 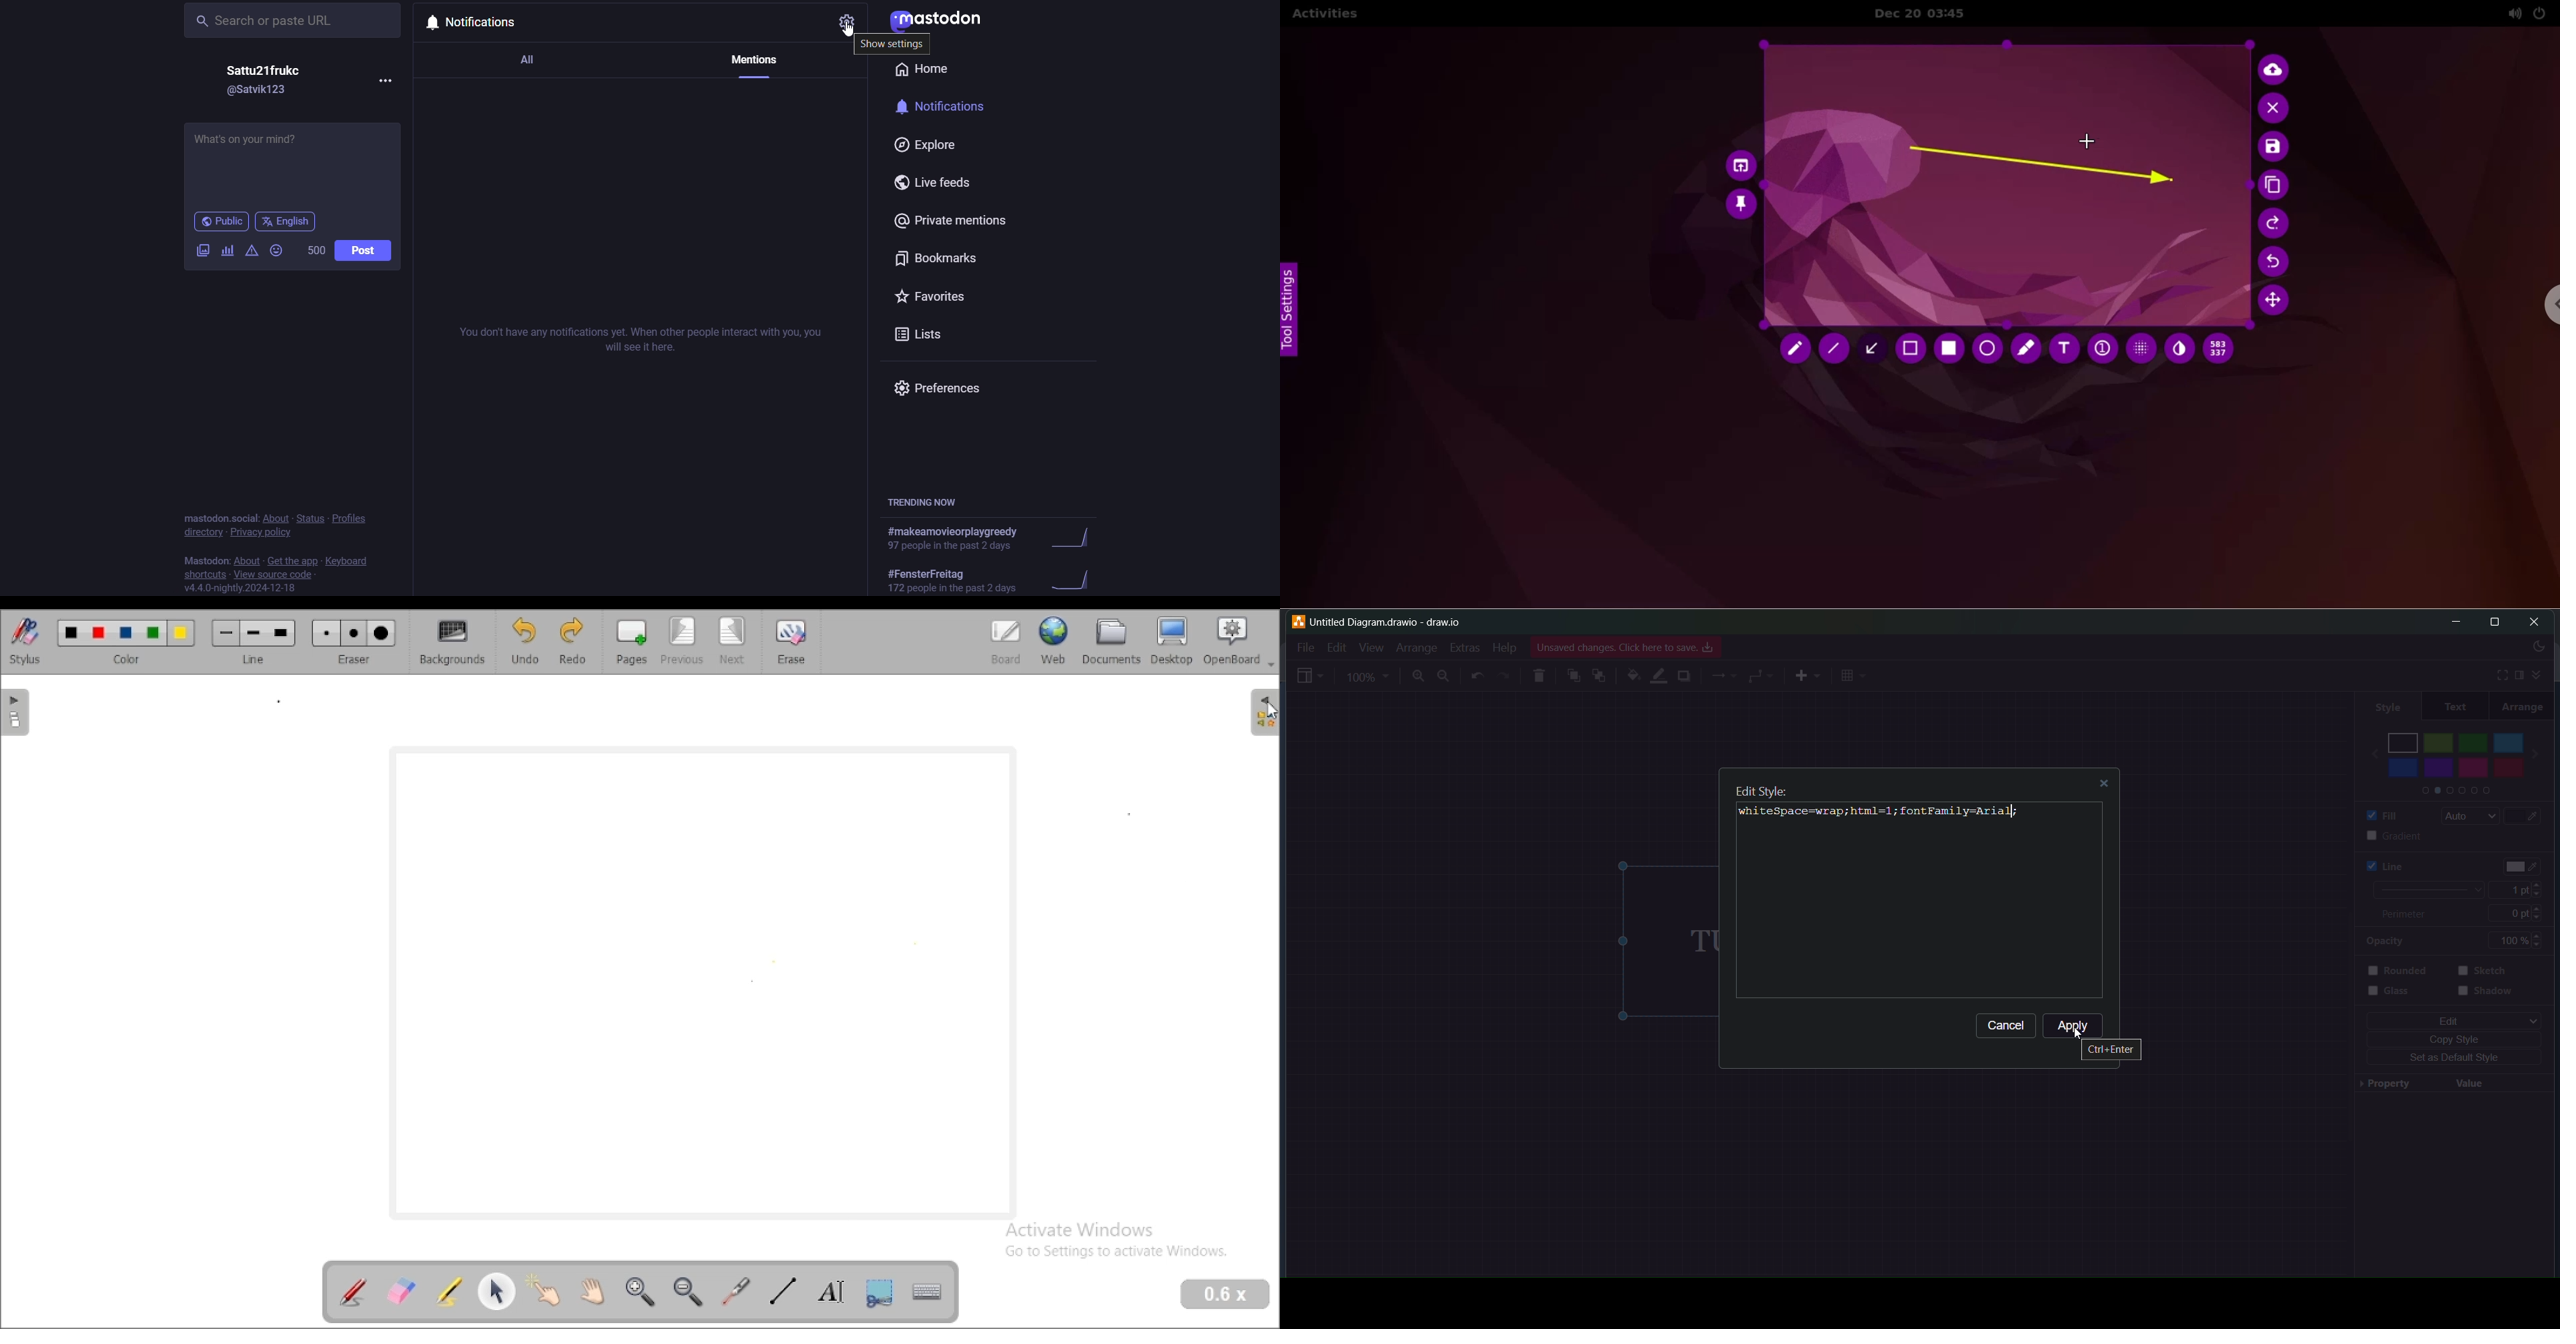 What do you see at coordinates (1479, 676) in the screenshot?
I see `undo` at bounding box center [1479, 676].